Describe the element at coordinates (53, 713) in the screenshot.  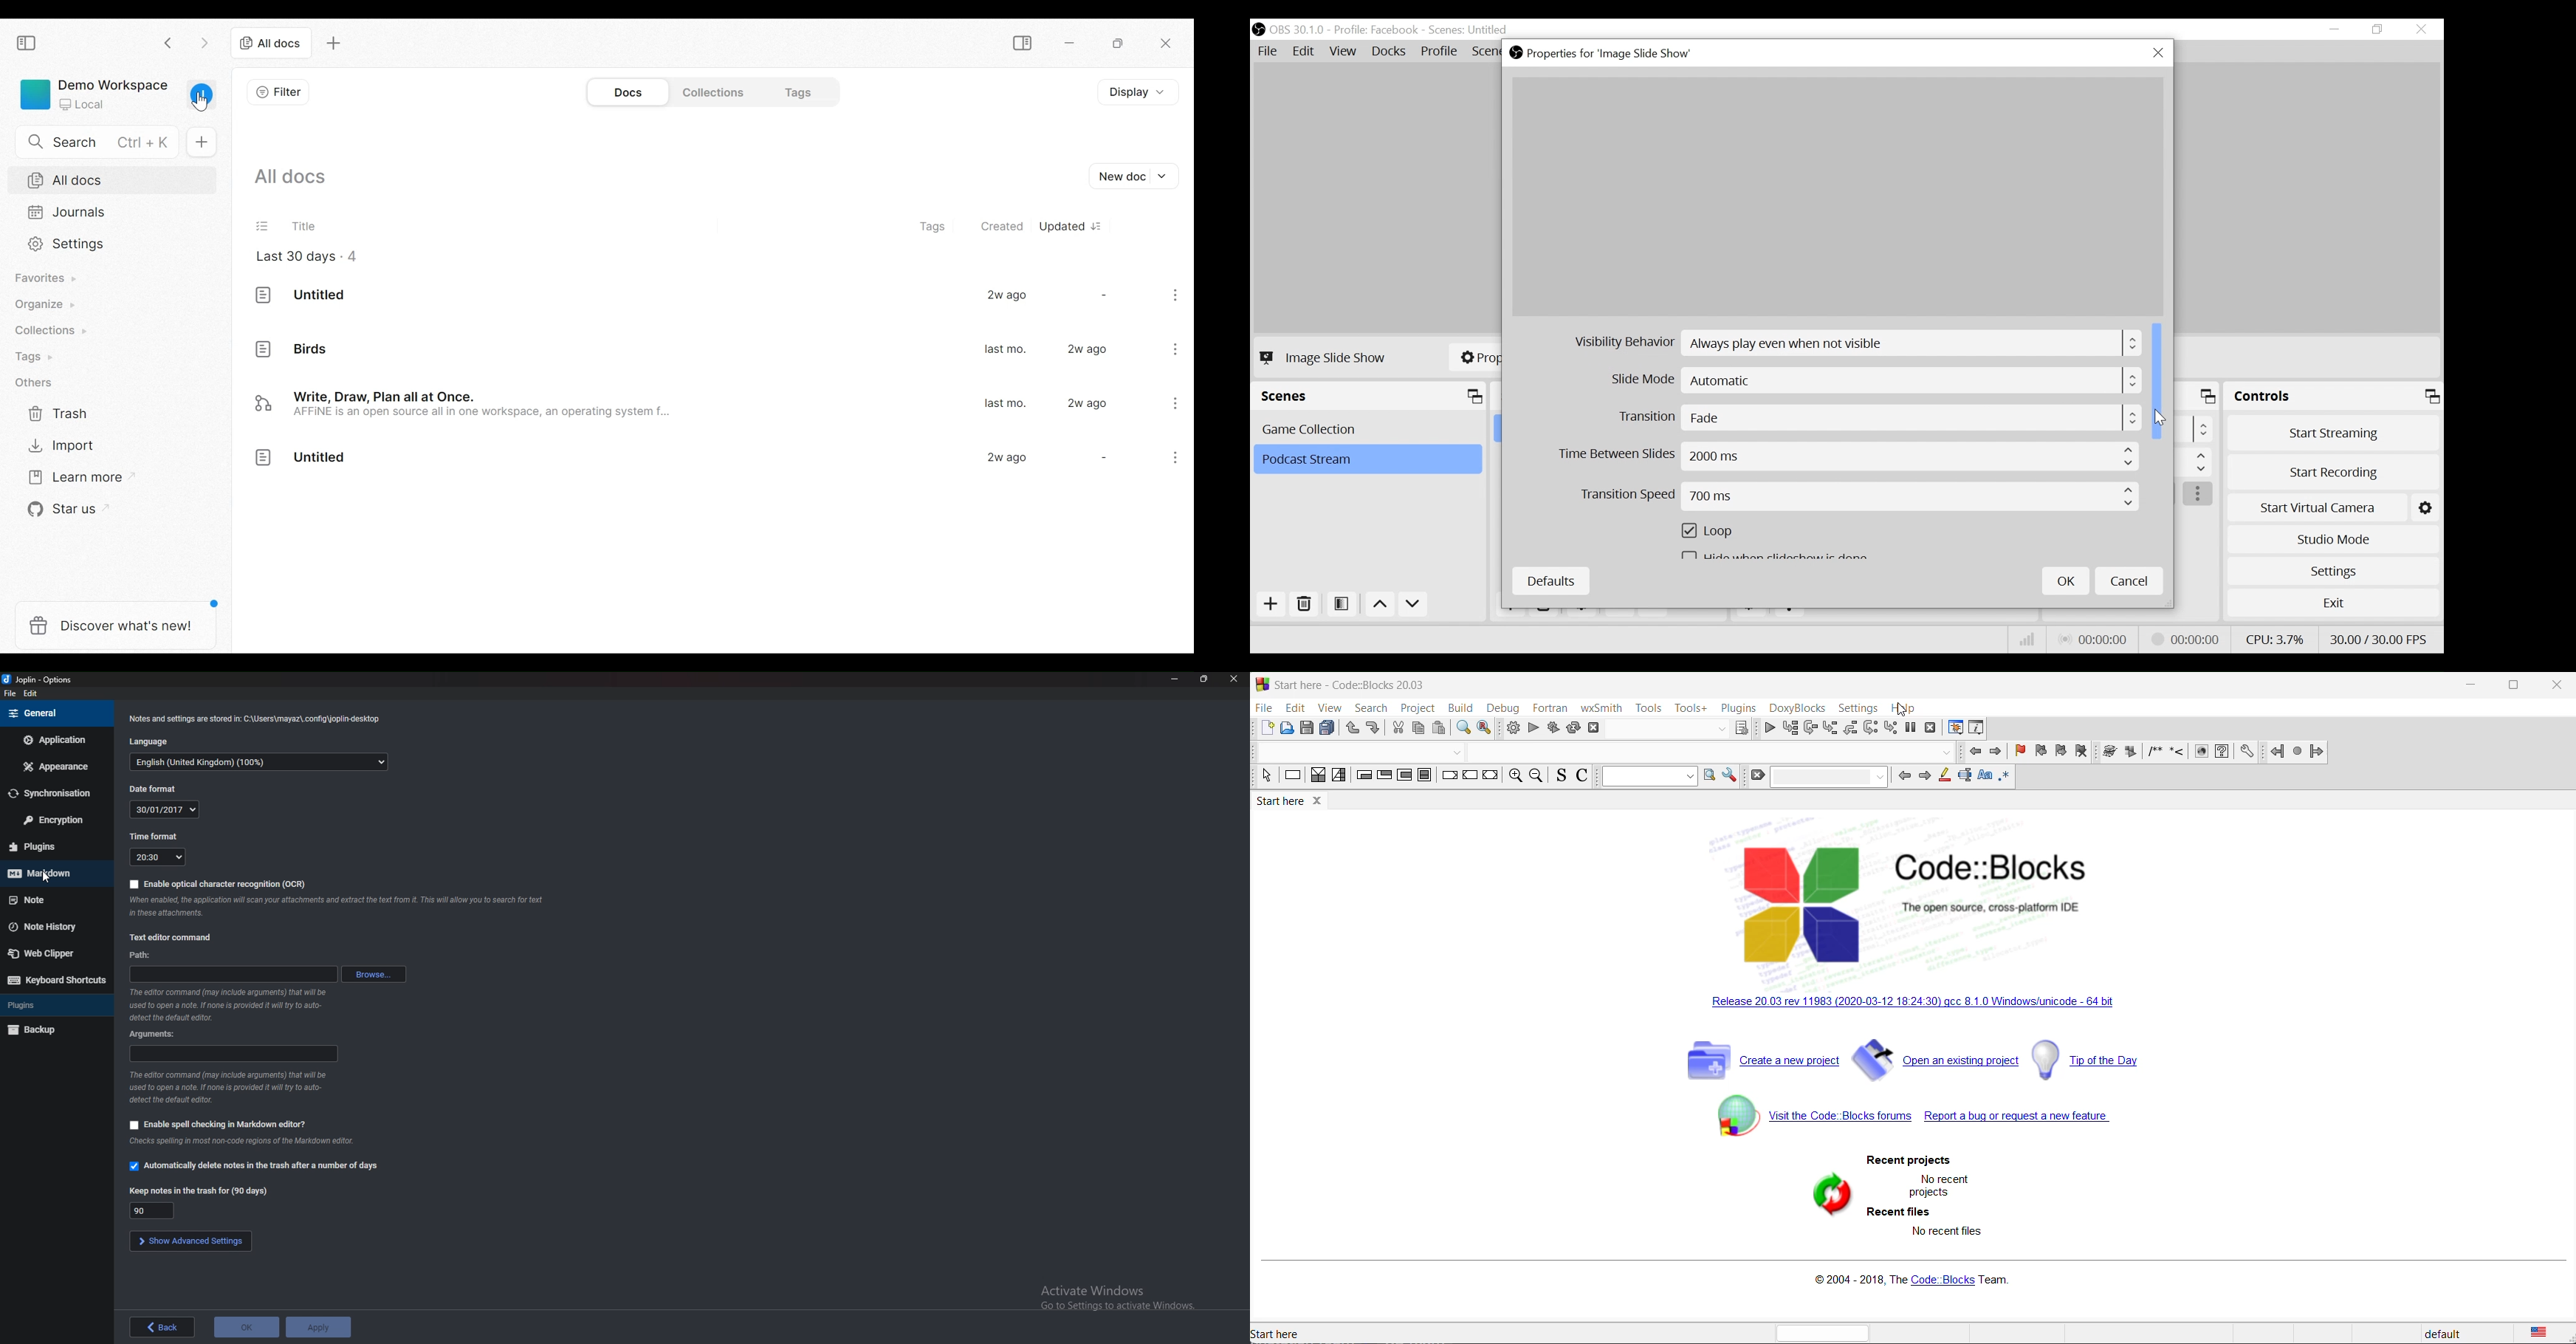
I see `General` at that location.